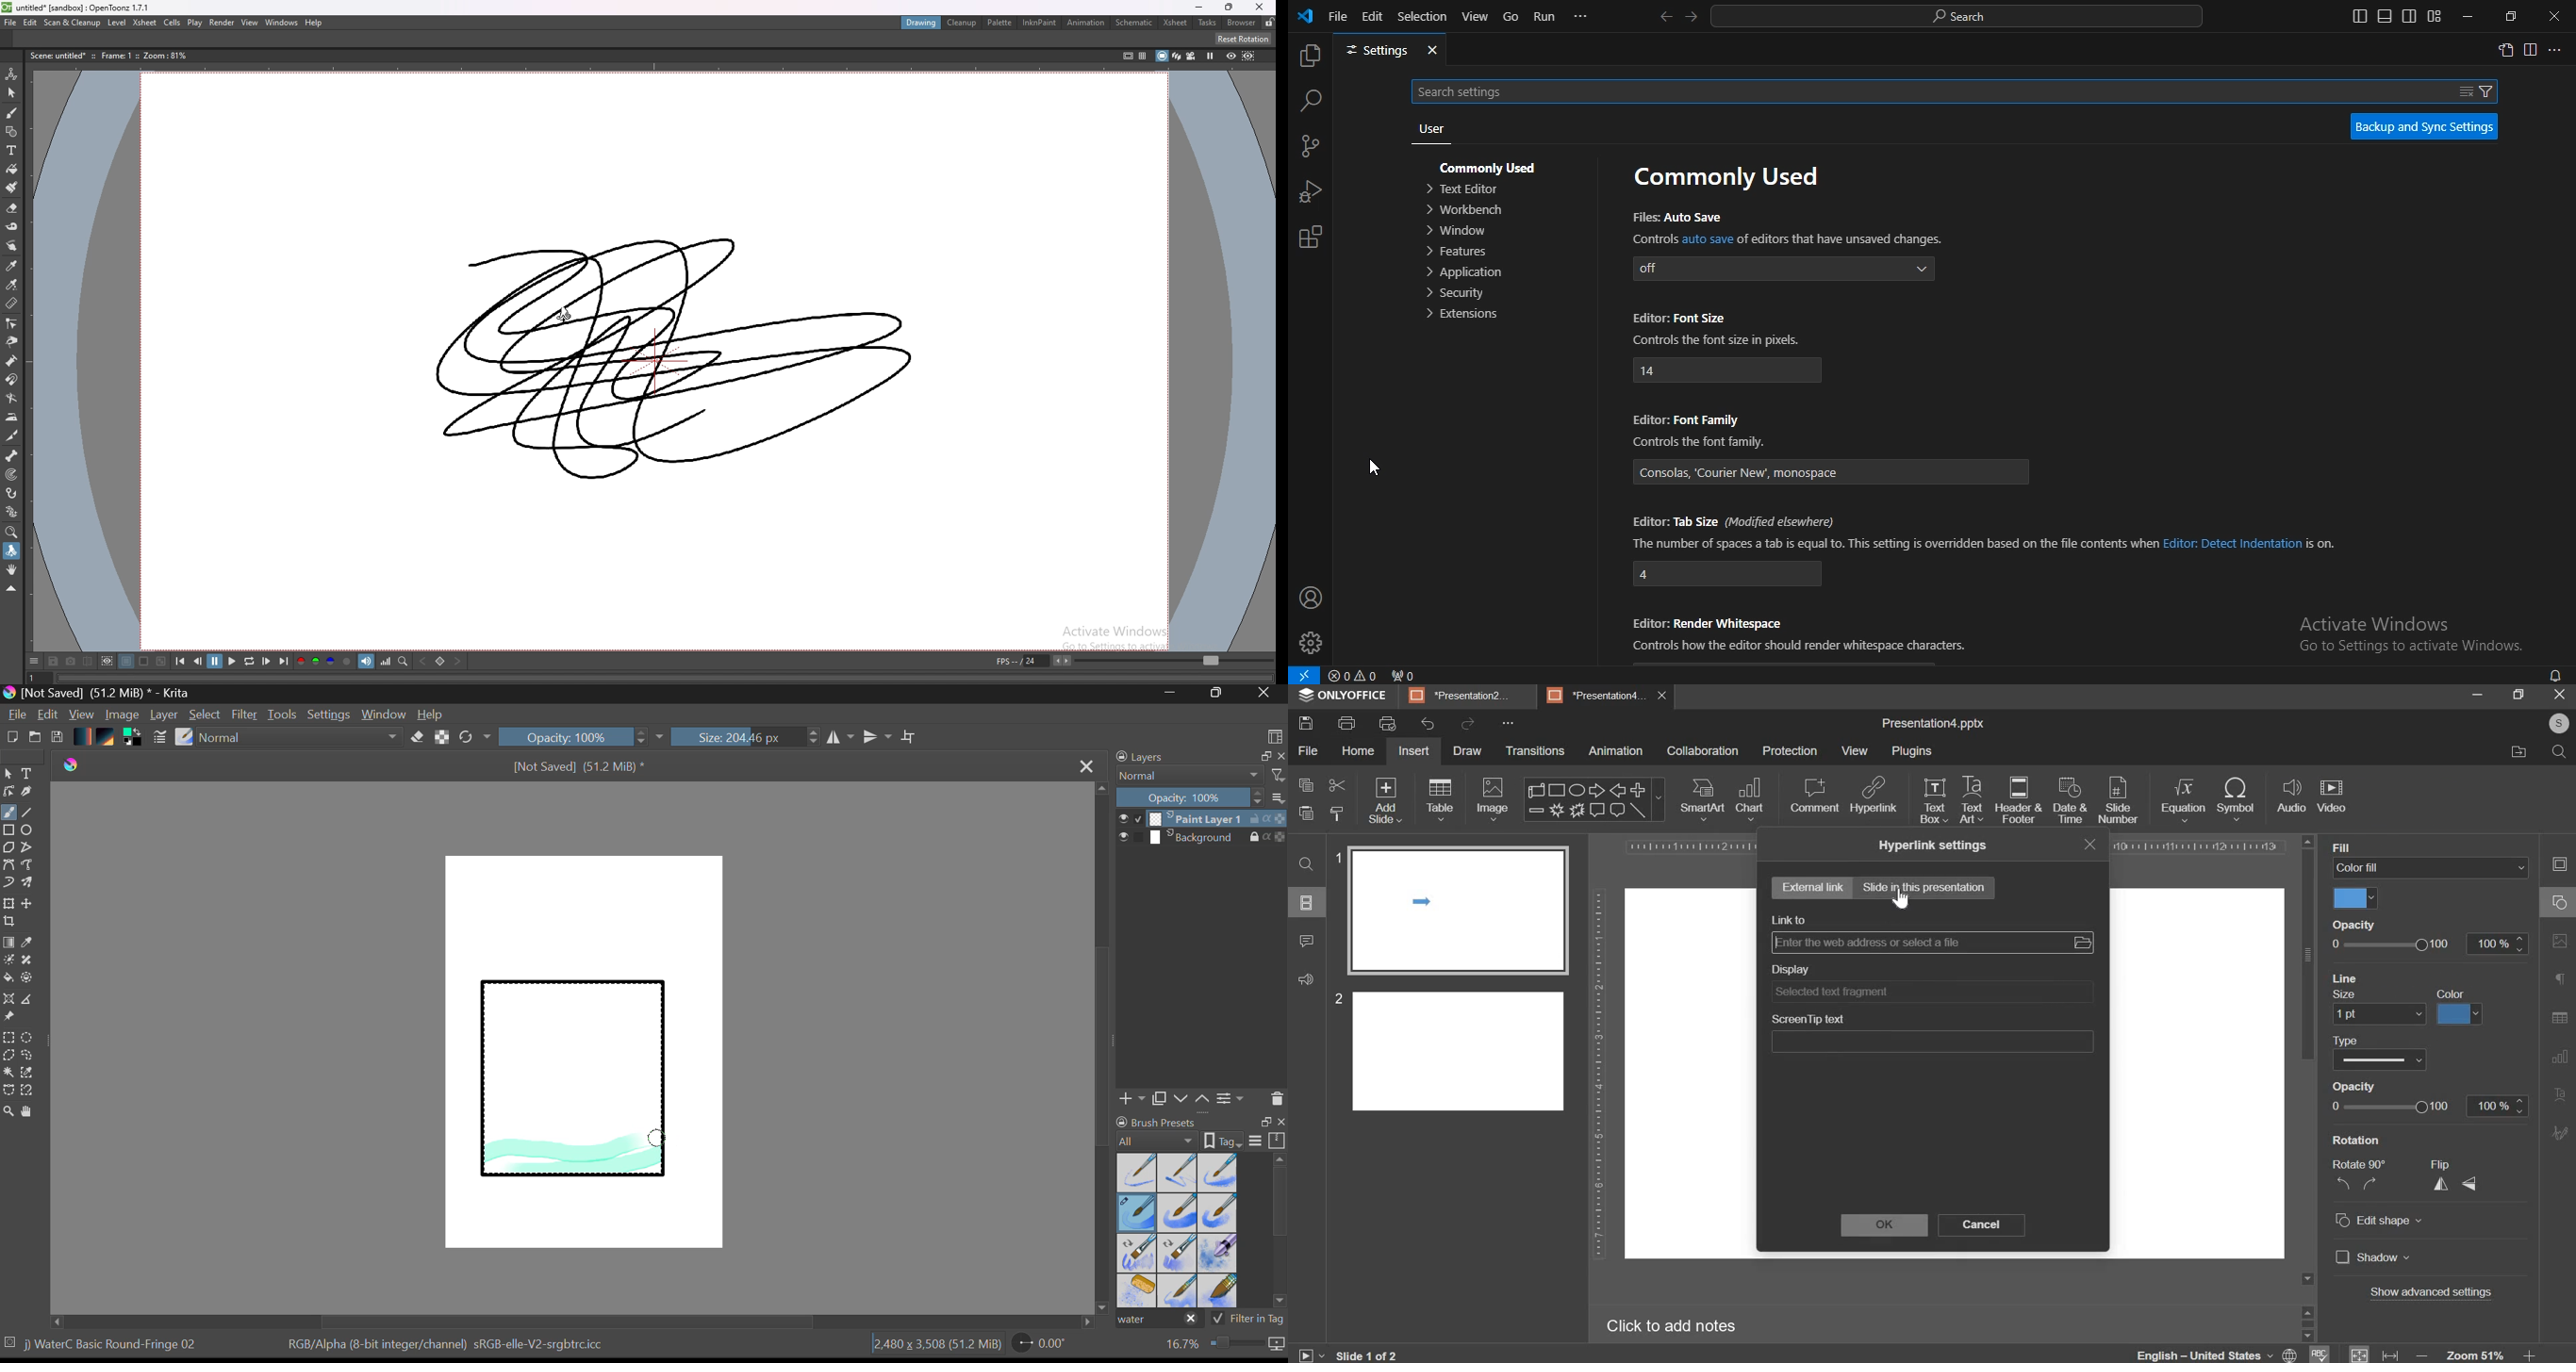 This screenshot has height=1372, width=2576. I want to click on erase tool, so click(13, 207).